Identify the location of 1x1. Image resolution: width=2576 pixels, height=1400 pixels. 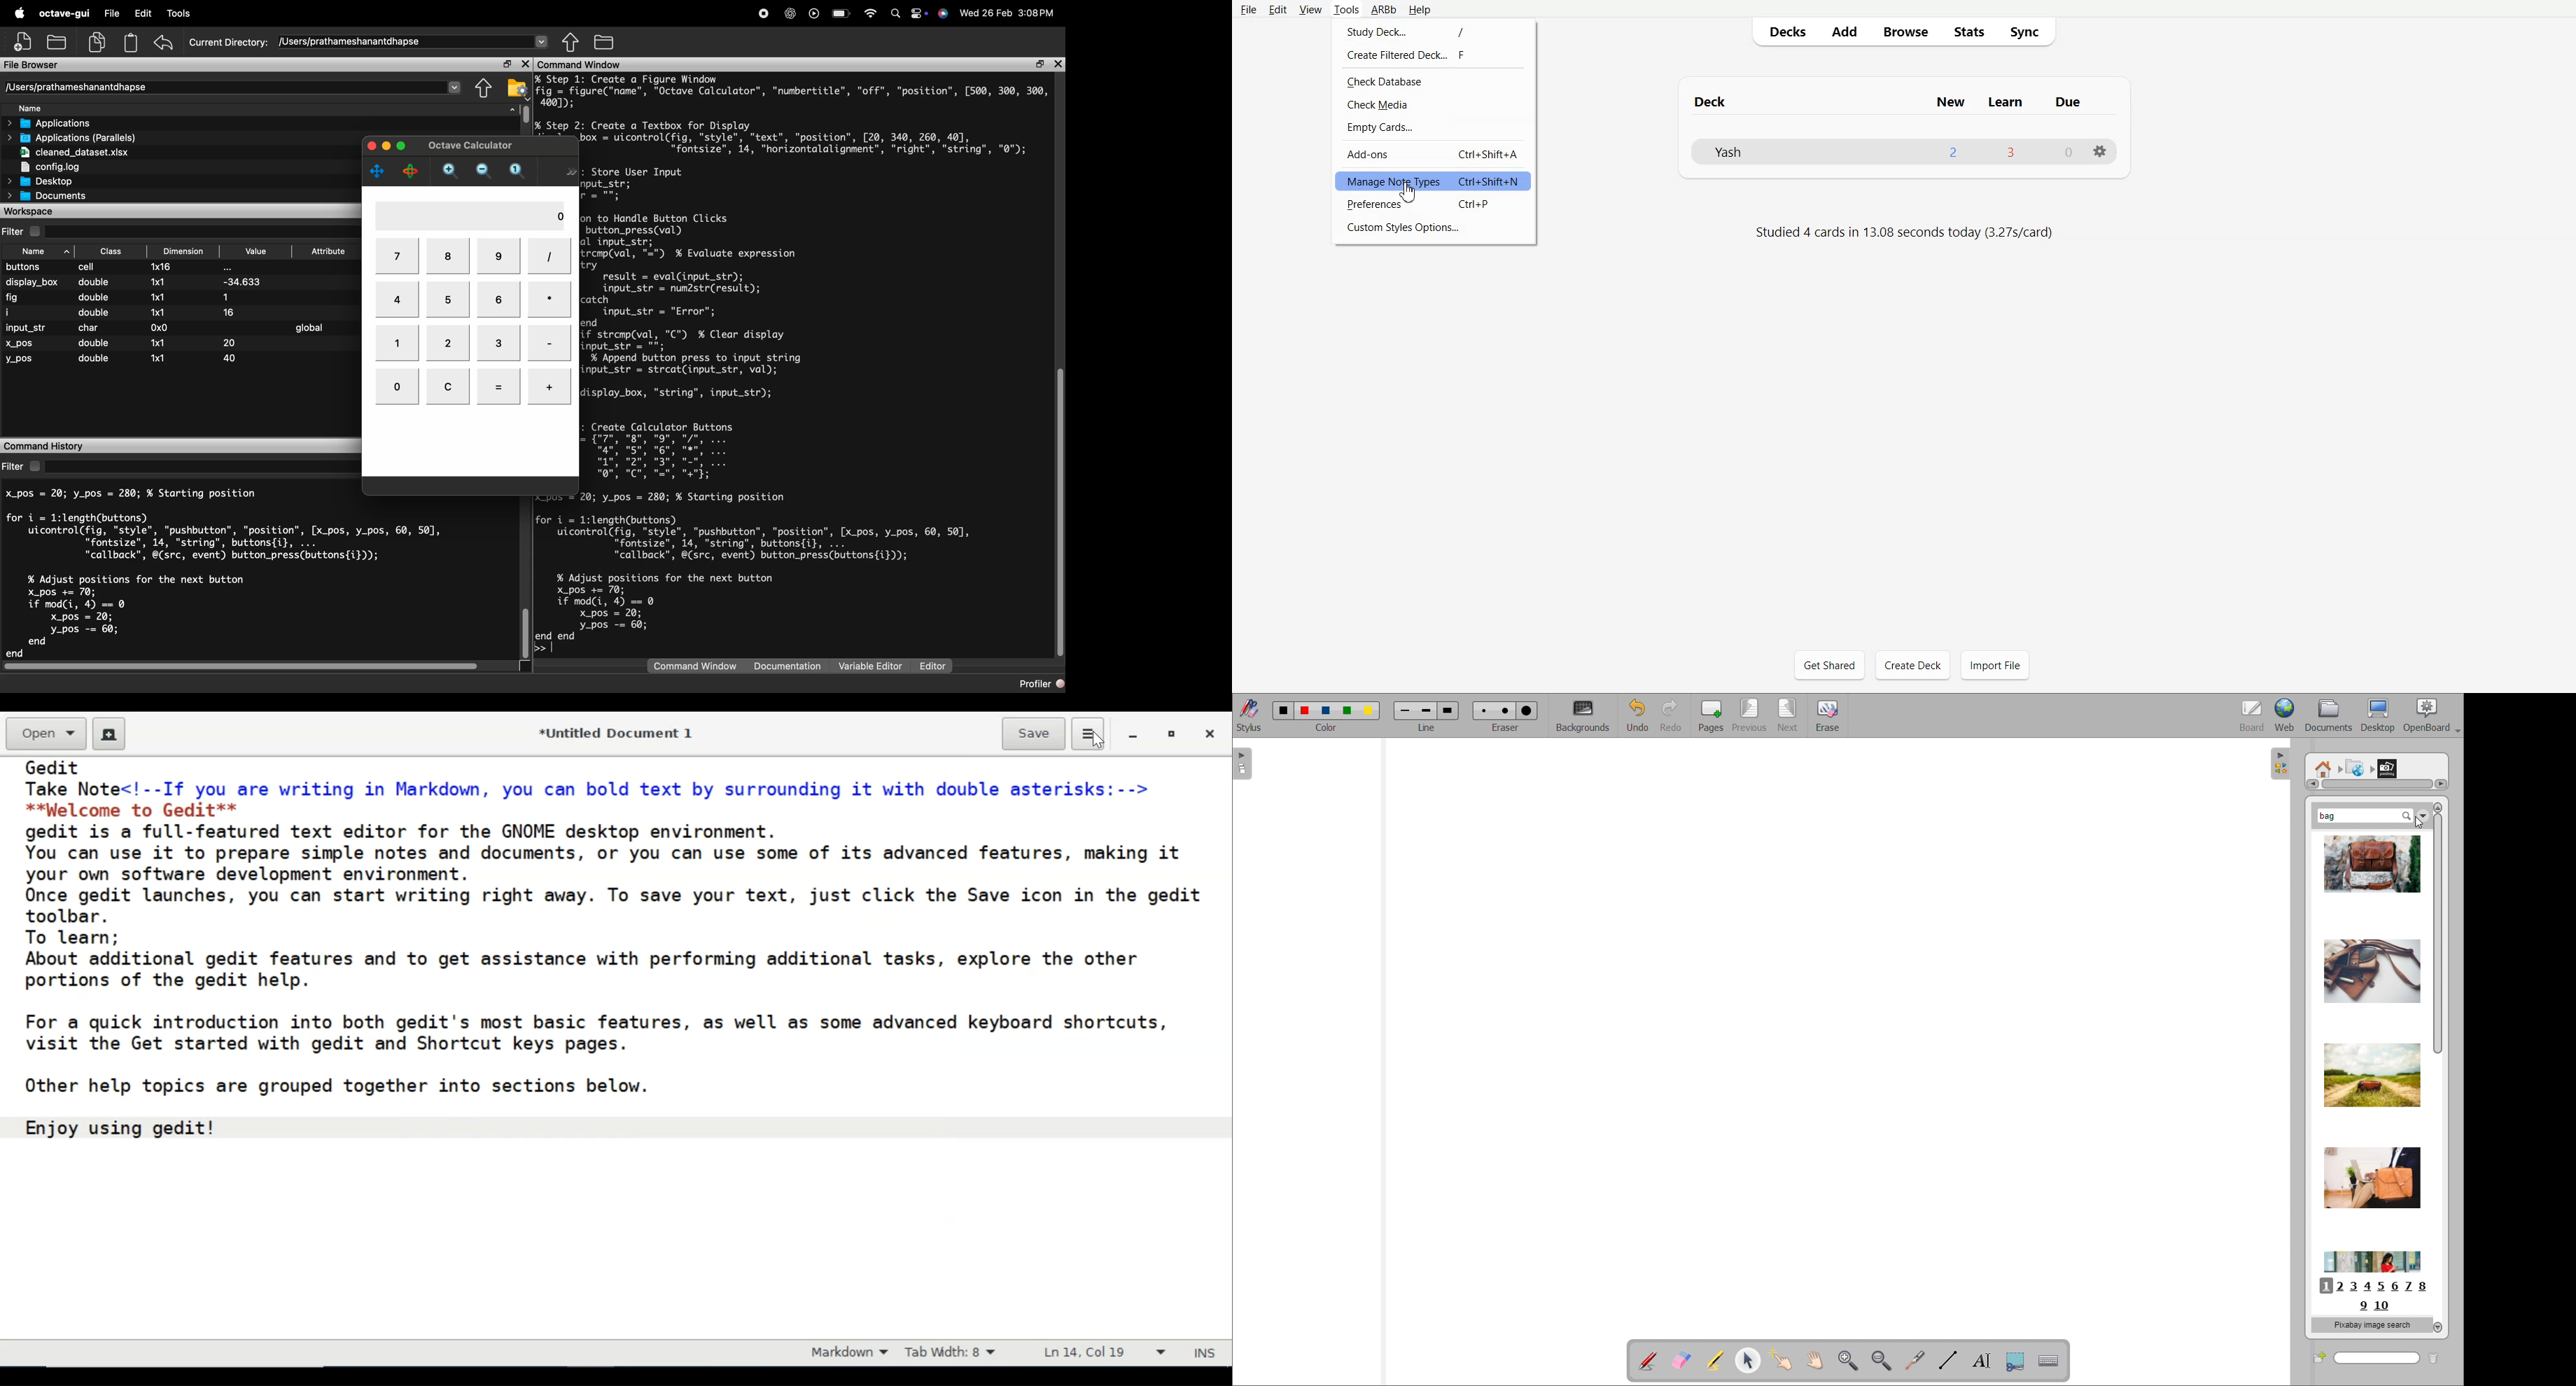
(161, 344).